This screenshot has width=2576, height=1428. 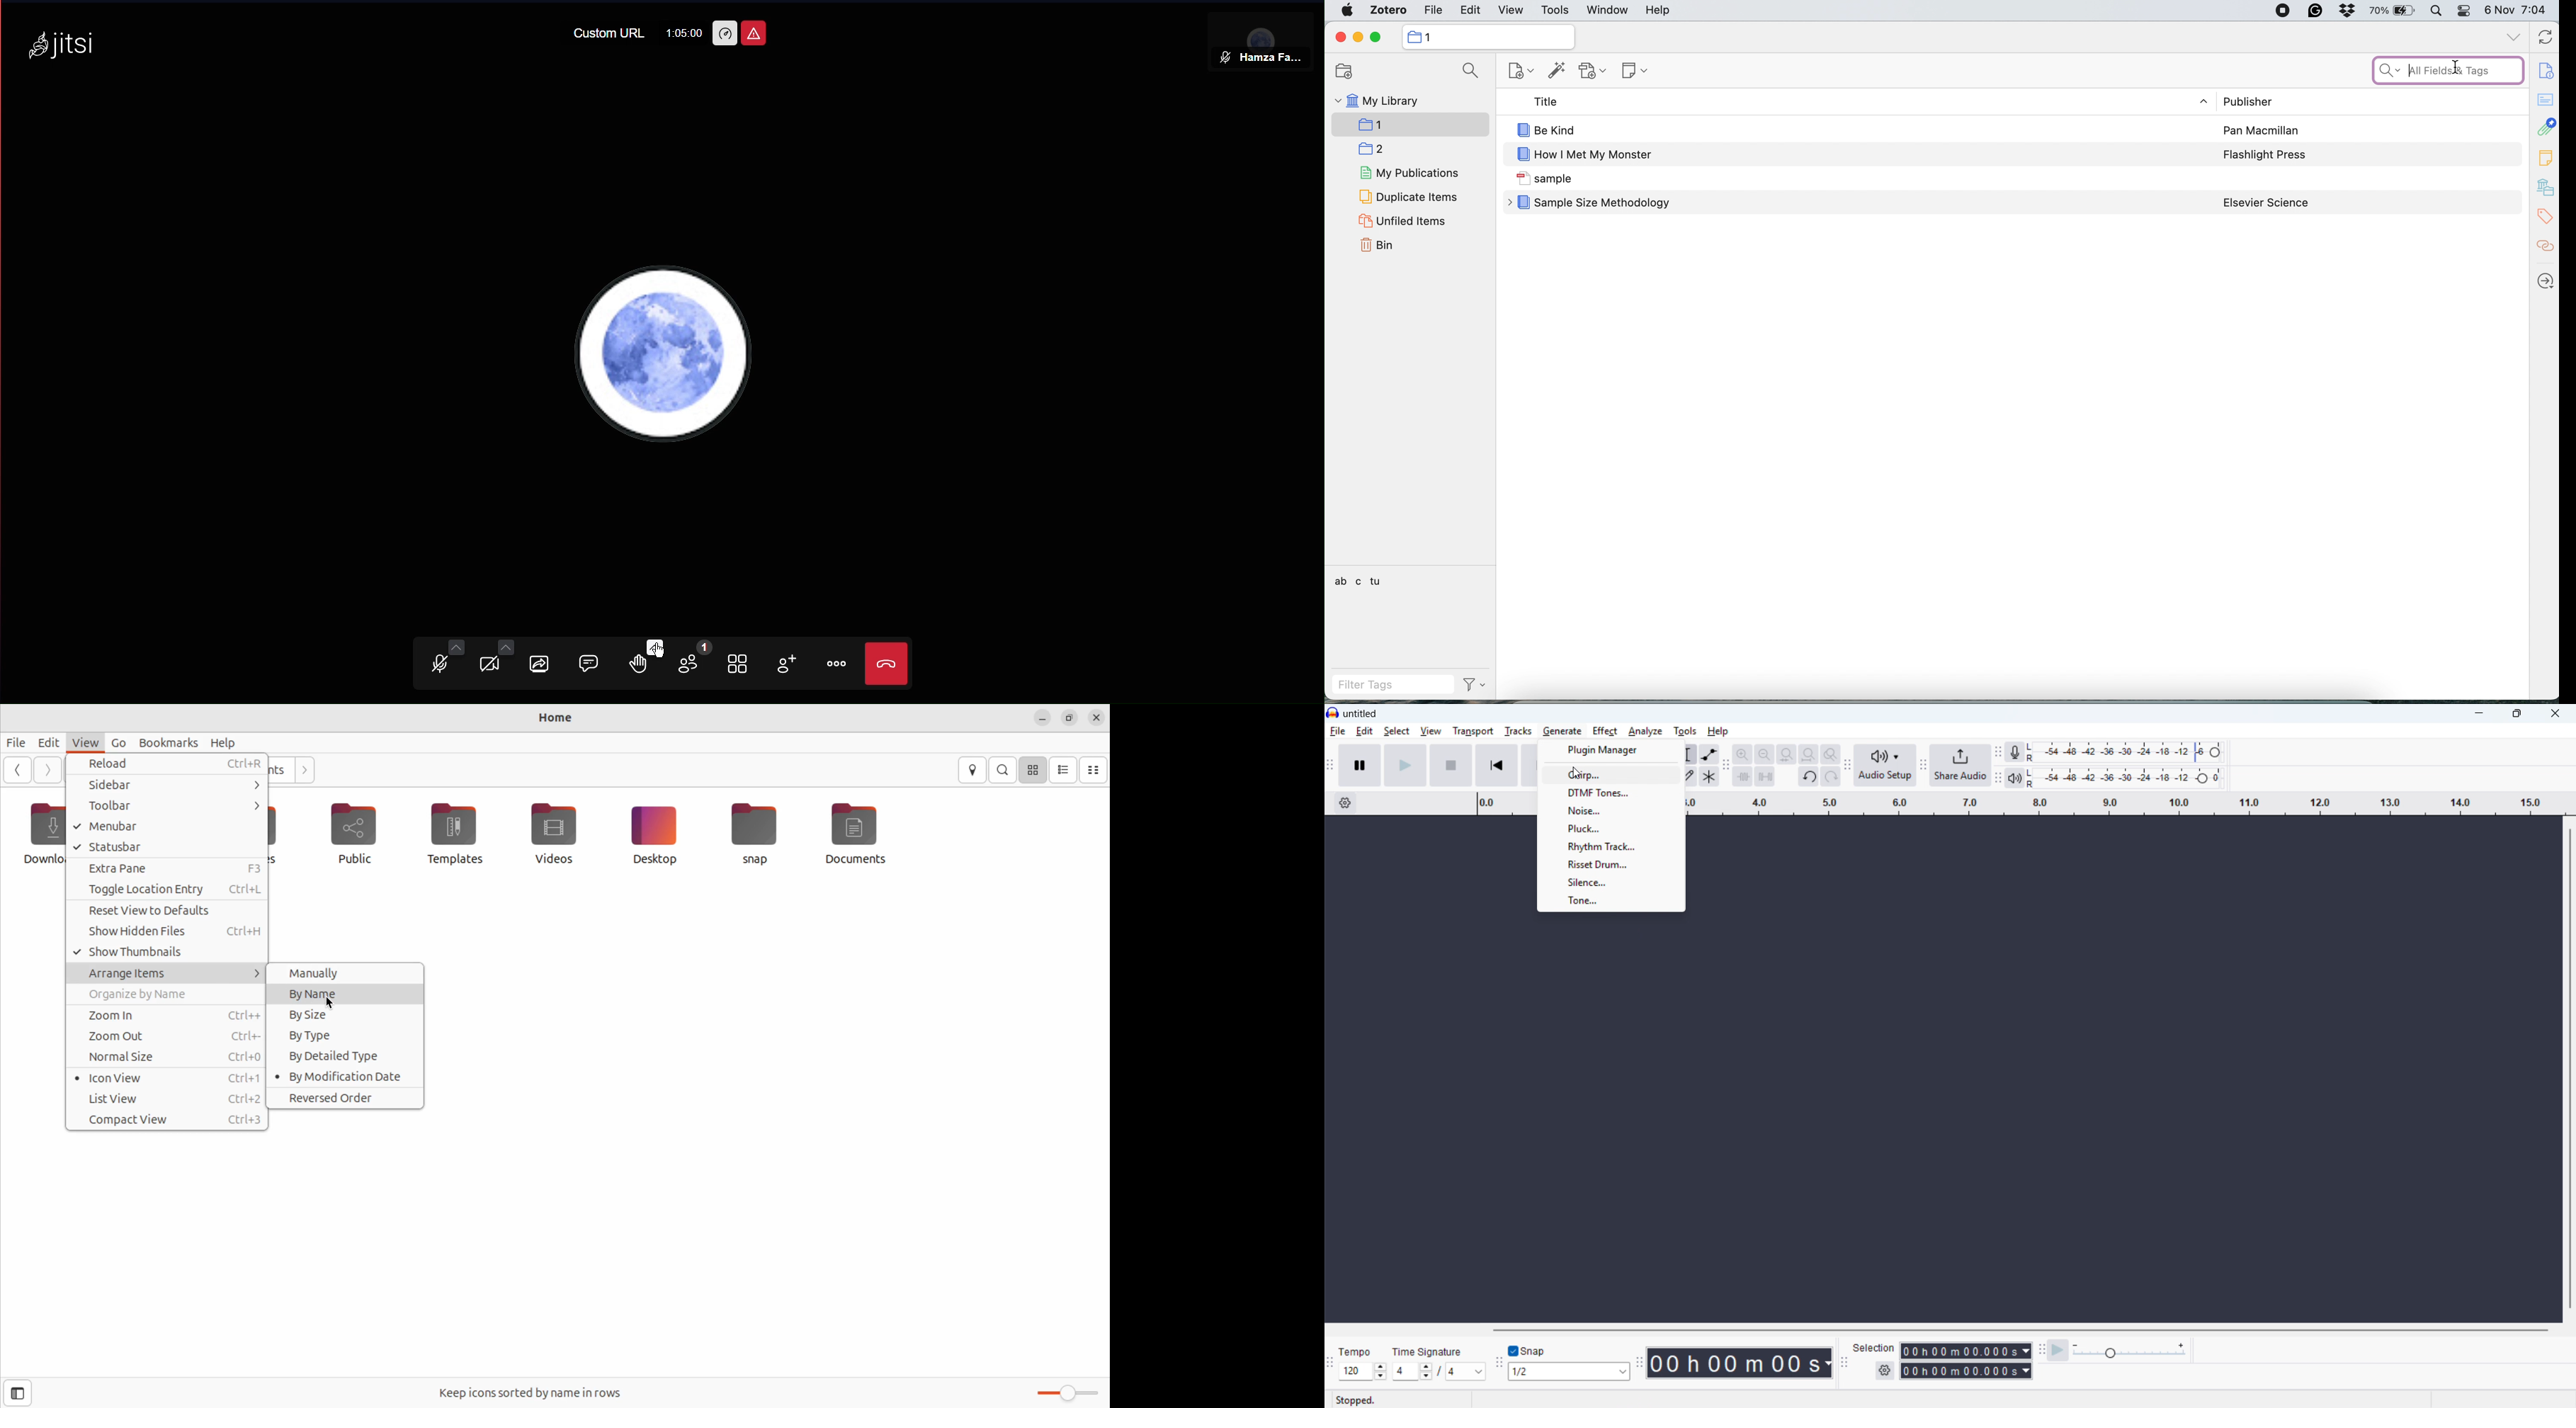 I want to click on battery, so click(x=2396, y=11).